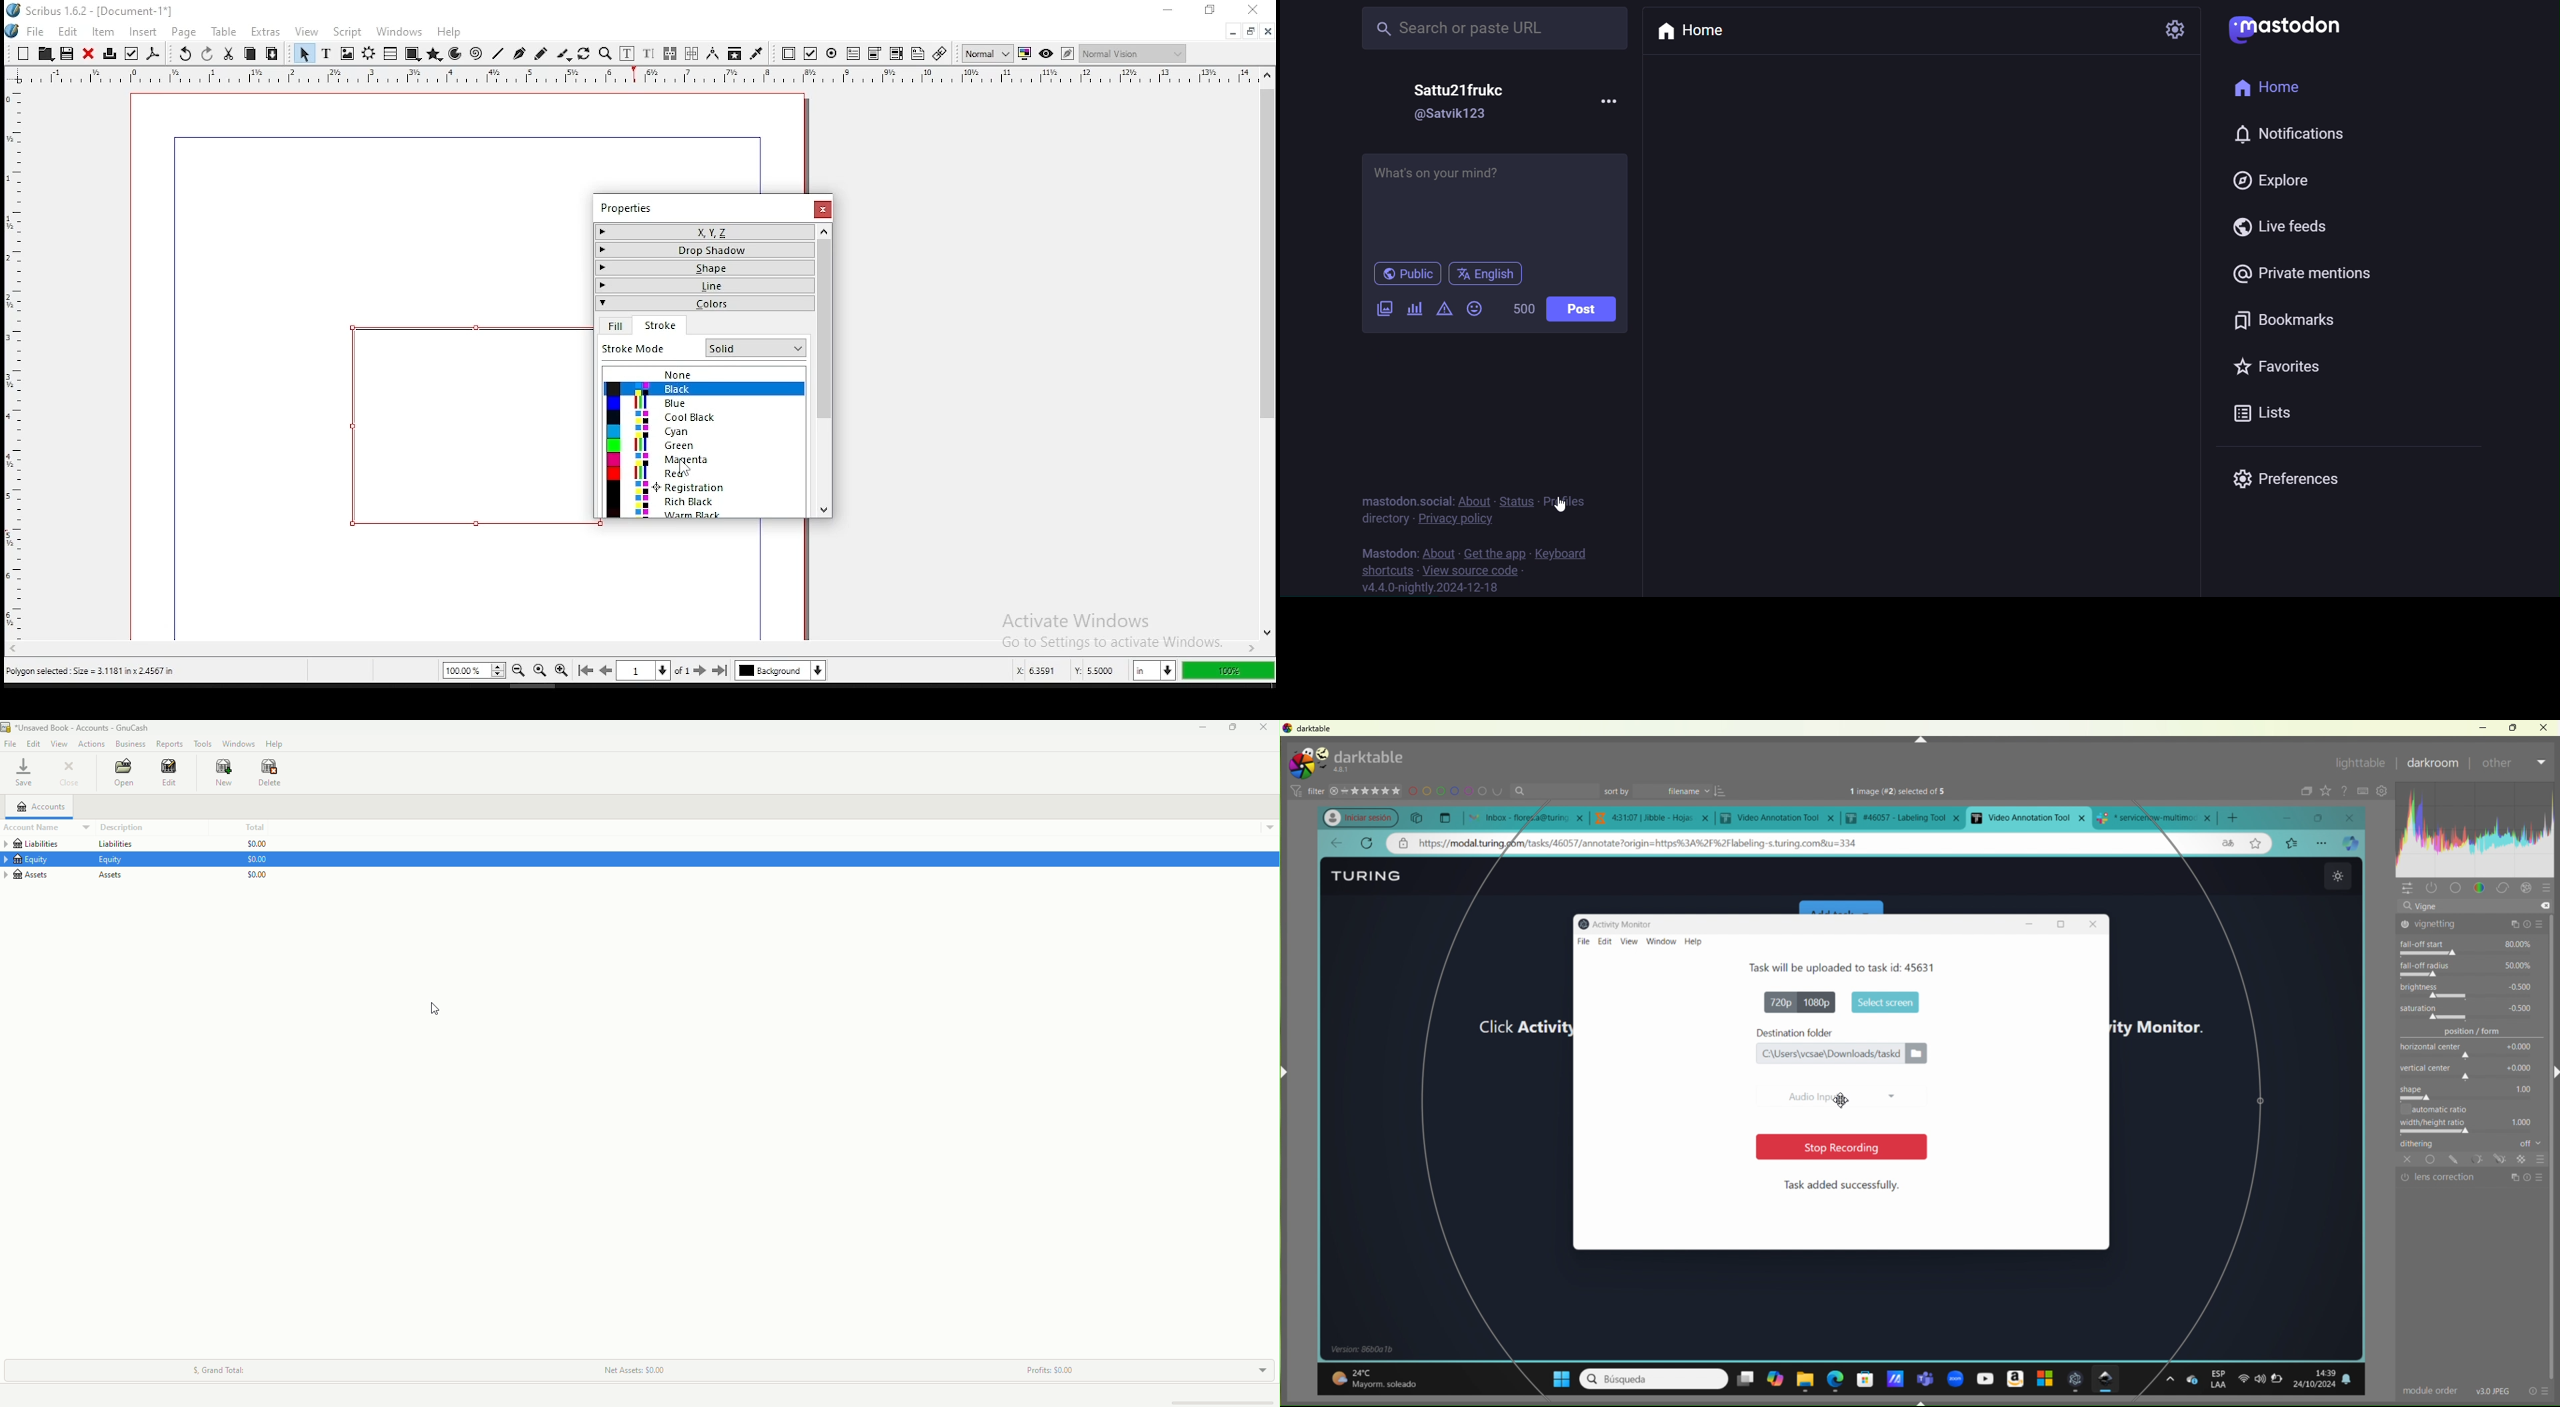 The image size is (2576, 1428). I want to click on scrollbar, so click(811, 583).